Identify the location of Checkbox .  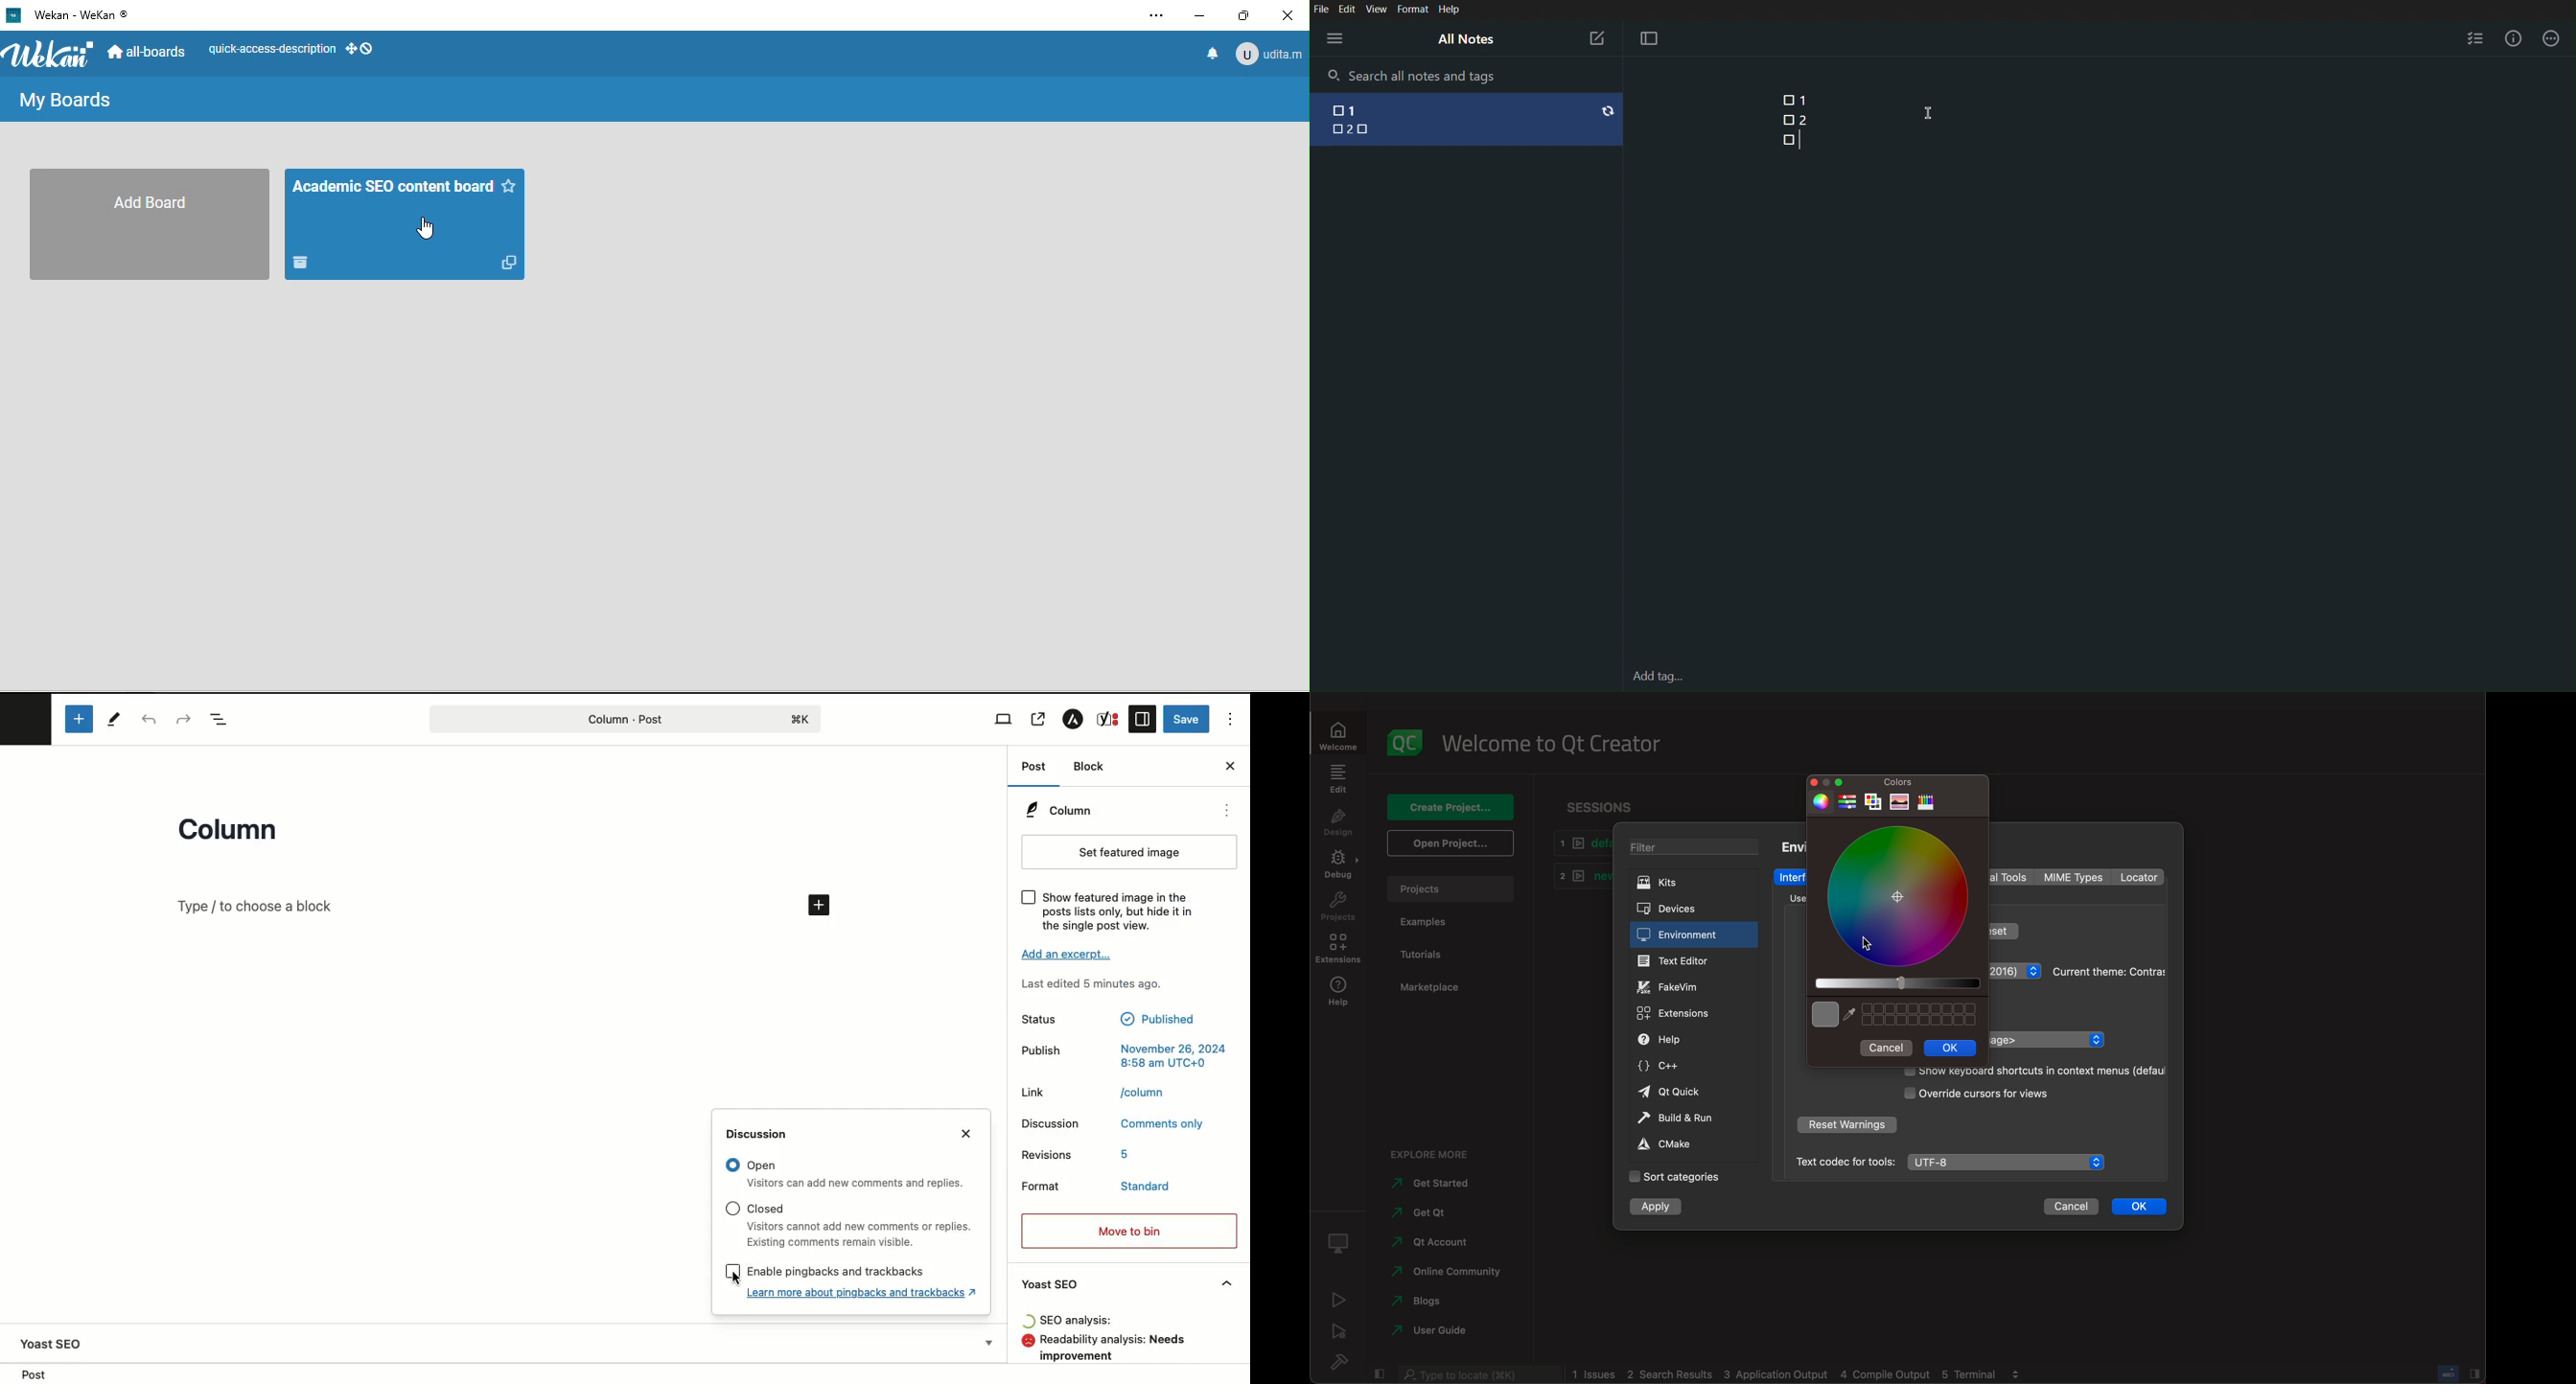
(732, 1208).